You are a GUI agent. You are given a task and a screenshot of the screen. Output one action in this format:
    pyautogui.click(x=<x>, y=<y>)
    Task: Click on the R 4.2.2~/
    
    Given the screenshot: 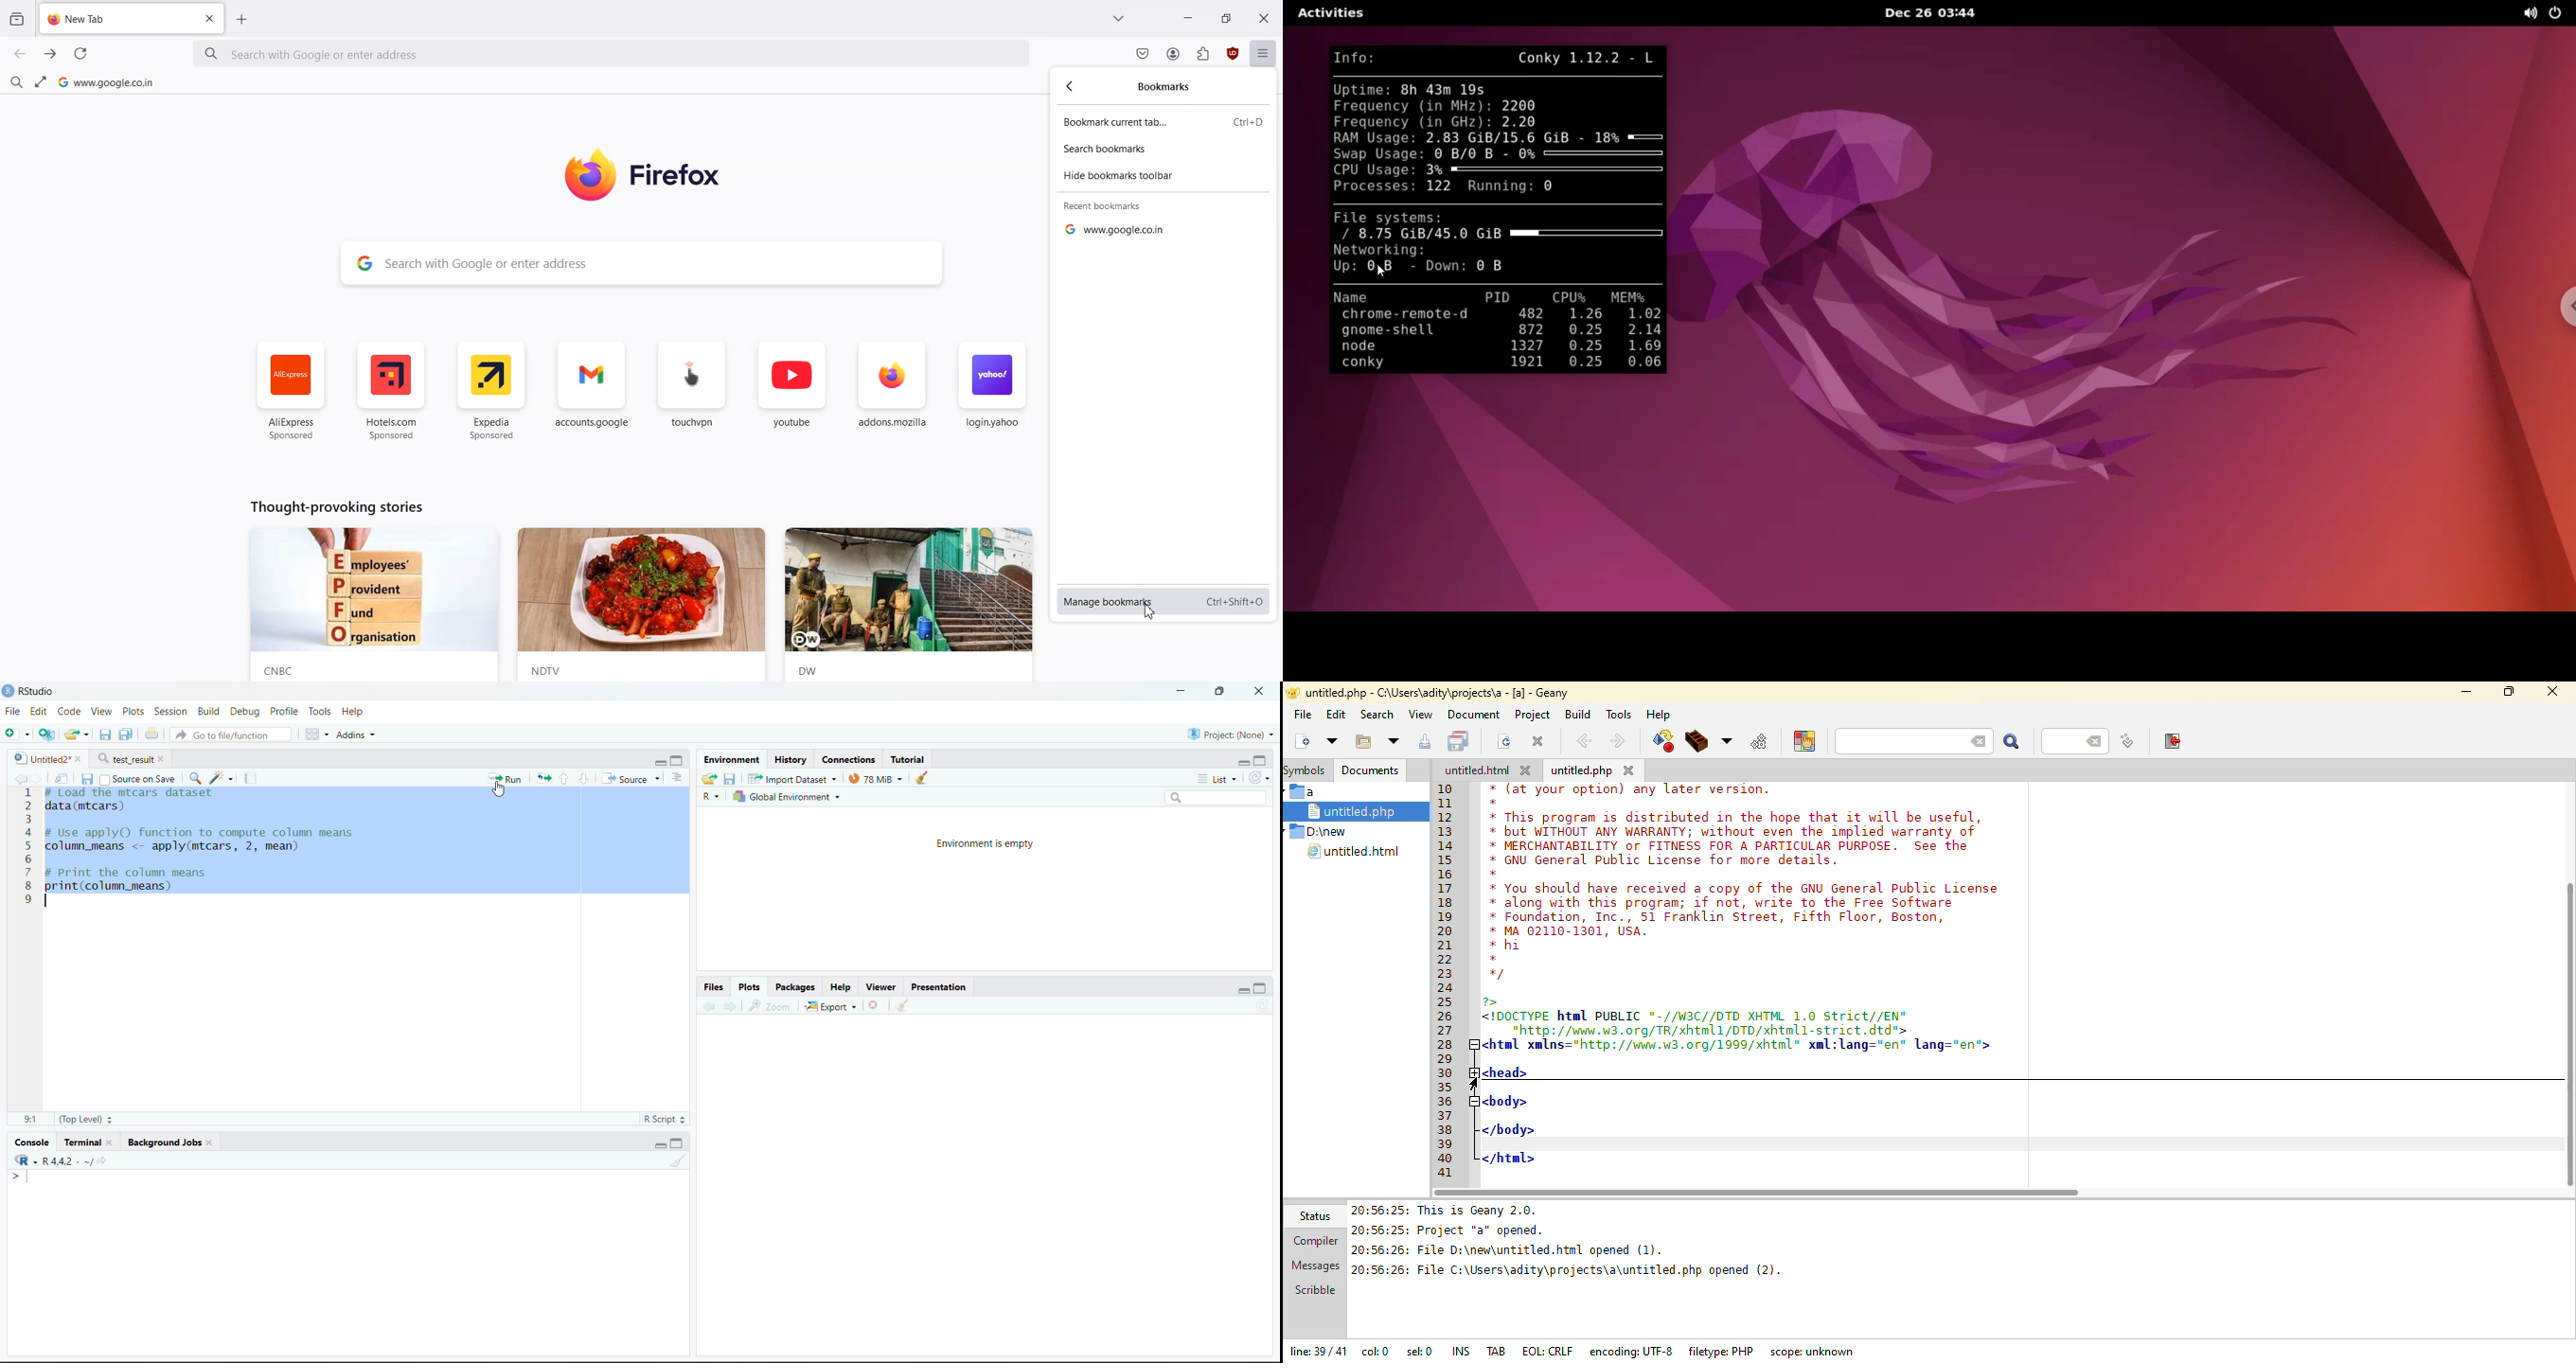 What is the action you would take?
    pyautogui.click(x=66, y=1160)
    